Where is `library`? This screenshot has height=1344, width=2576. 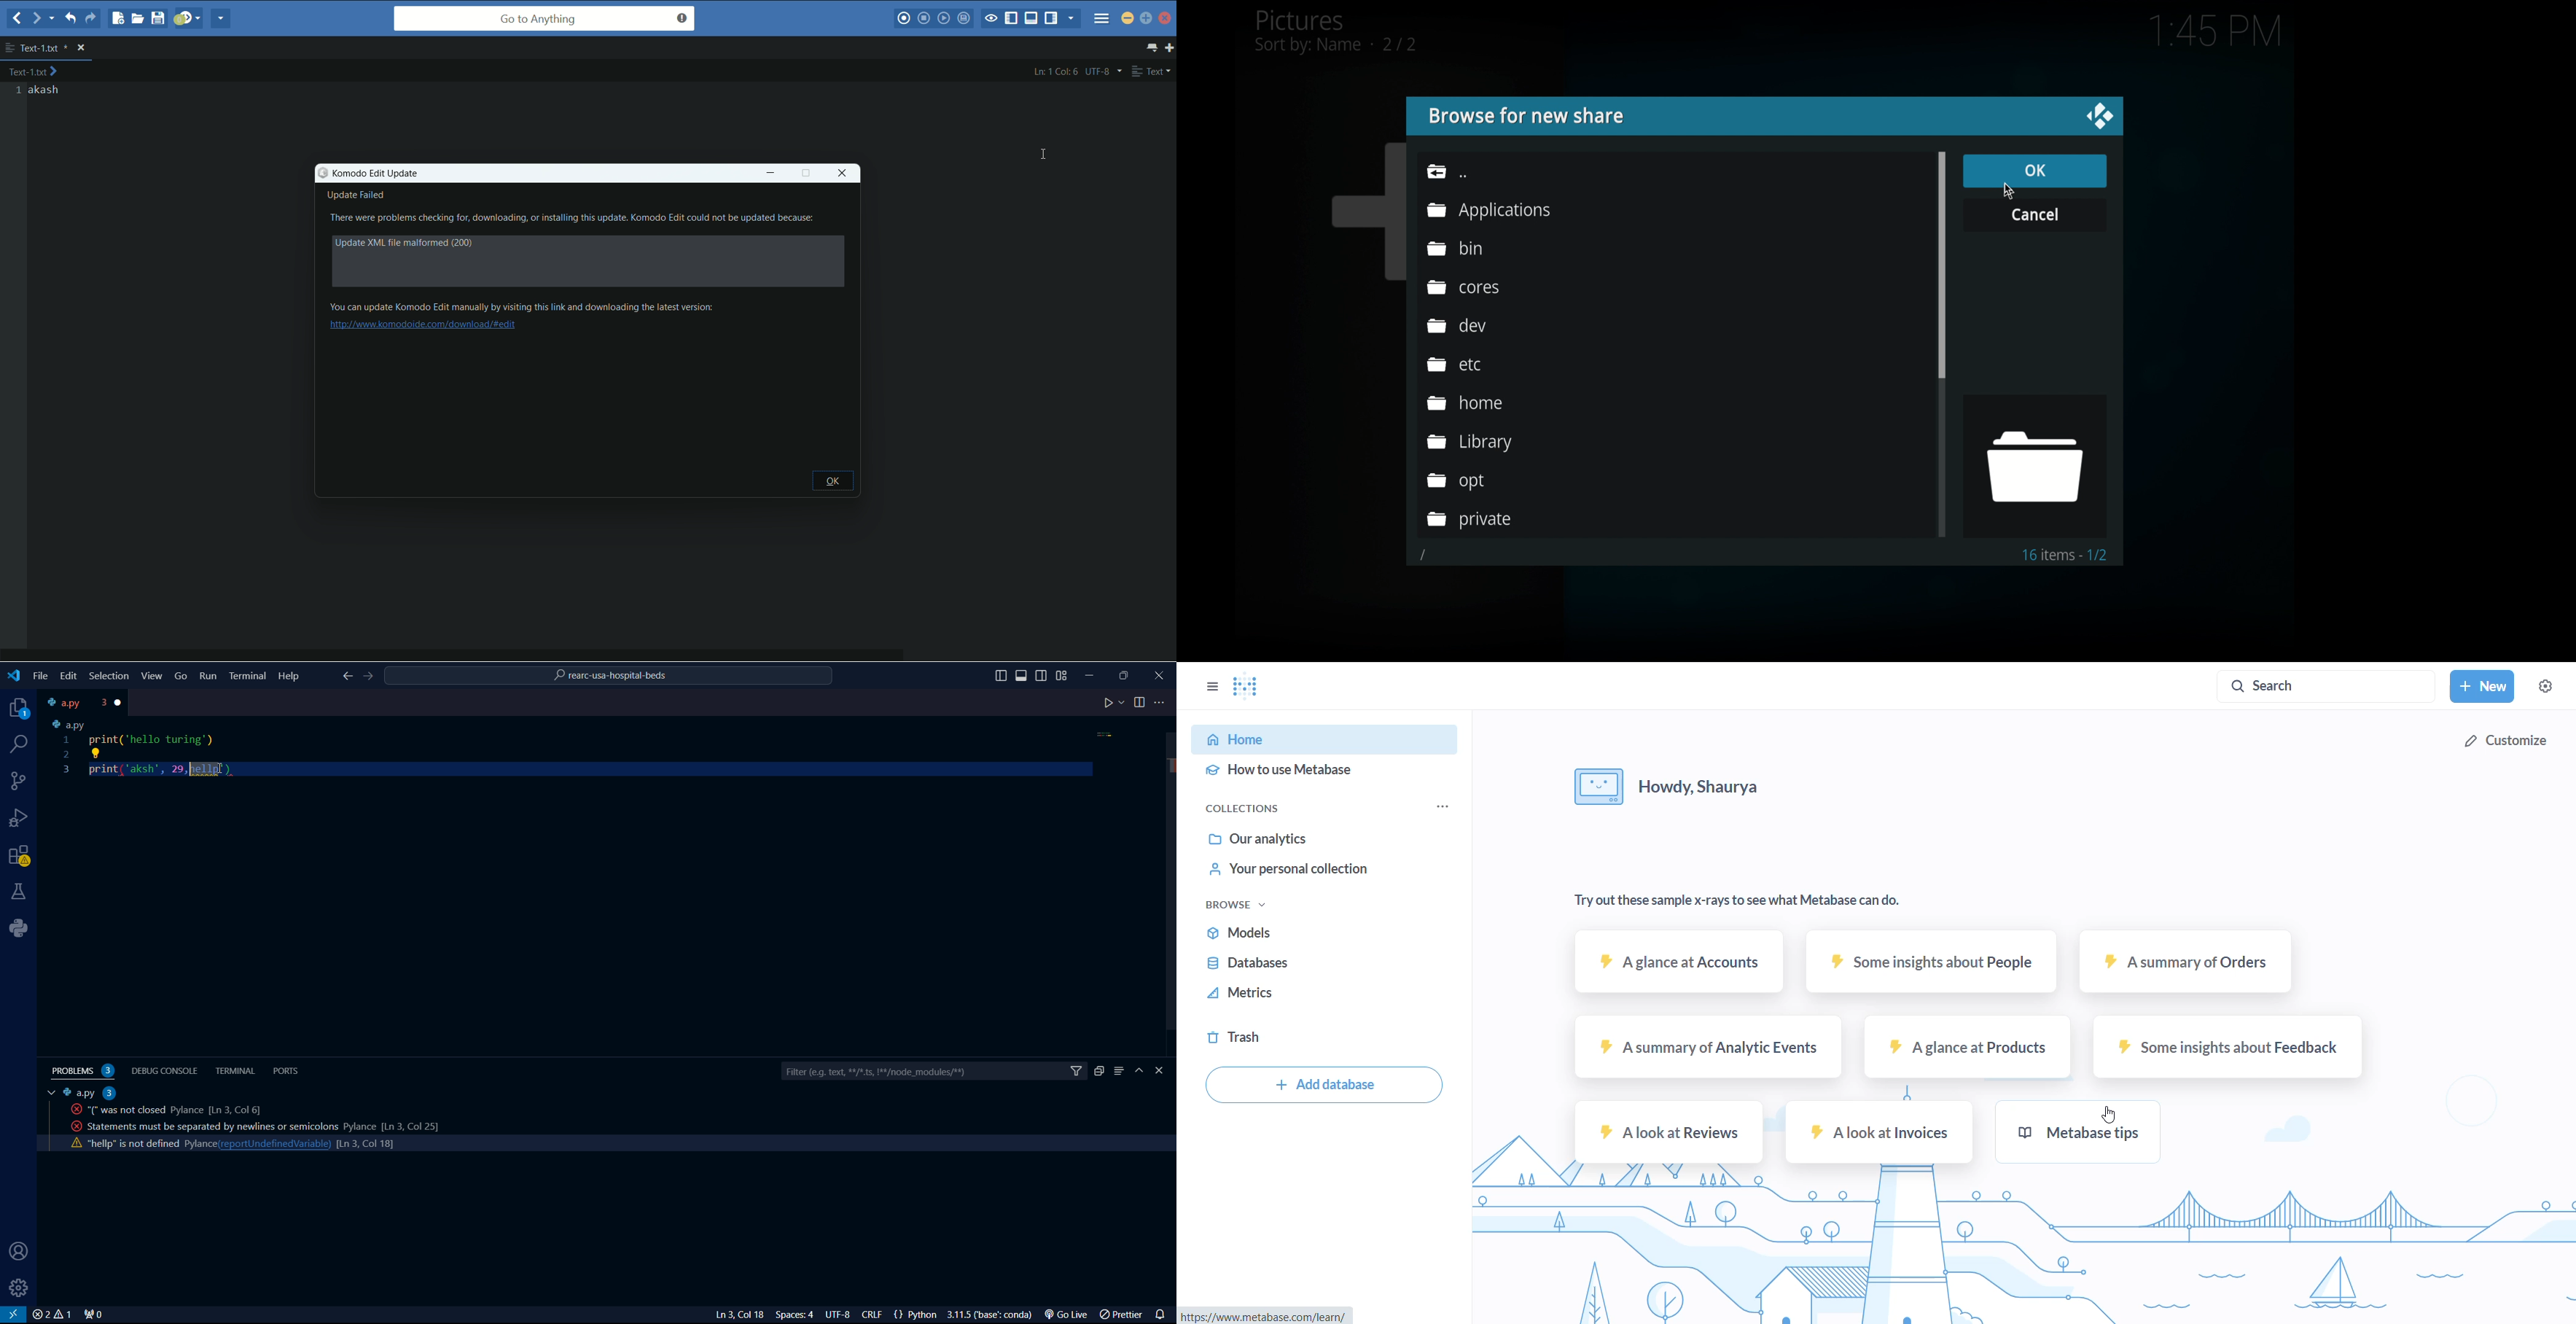 library is located at coordinates (1471, 442).